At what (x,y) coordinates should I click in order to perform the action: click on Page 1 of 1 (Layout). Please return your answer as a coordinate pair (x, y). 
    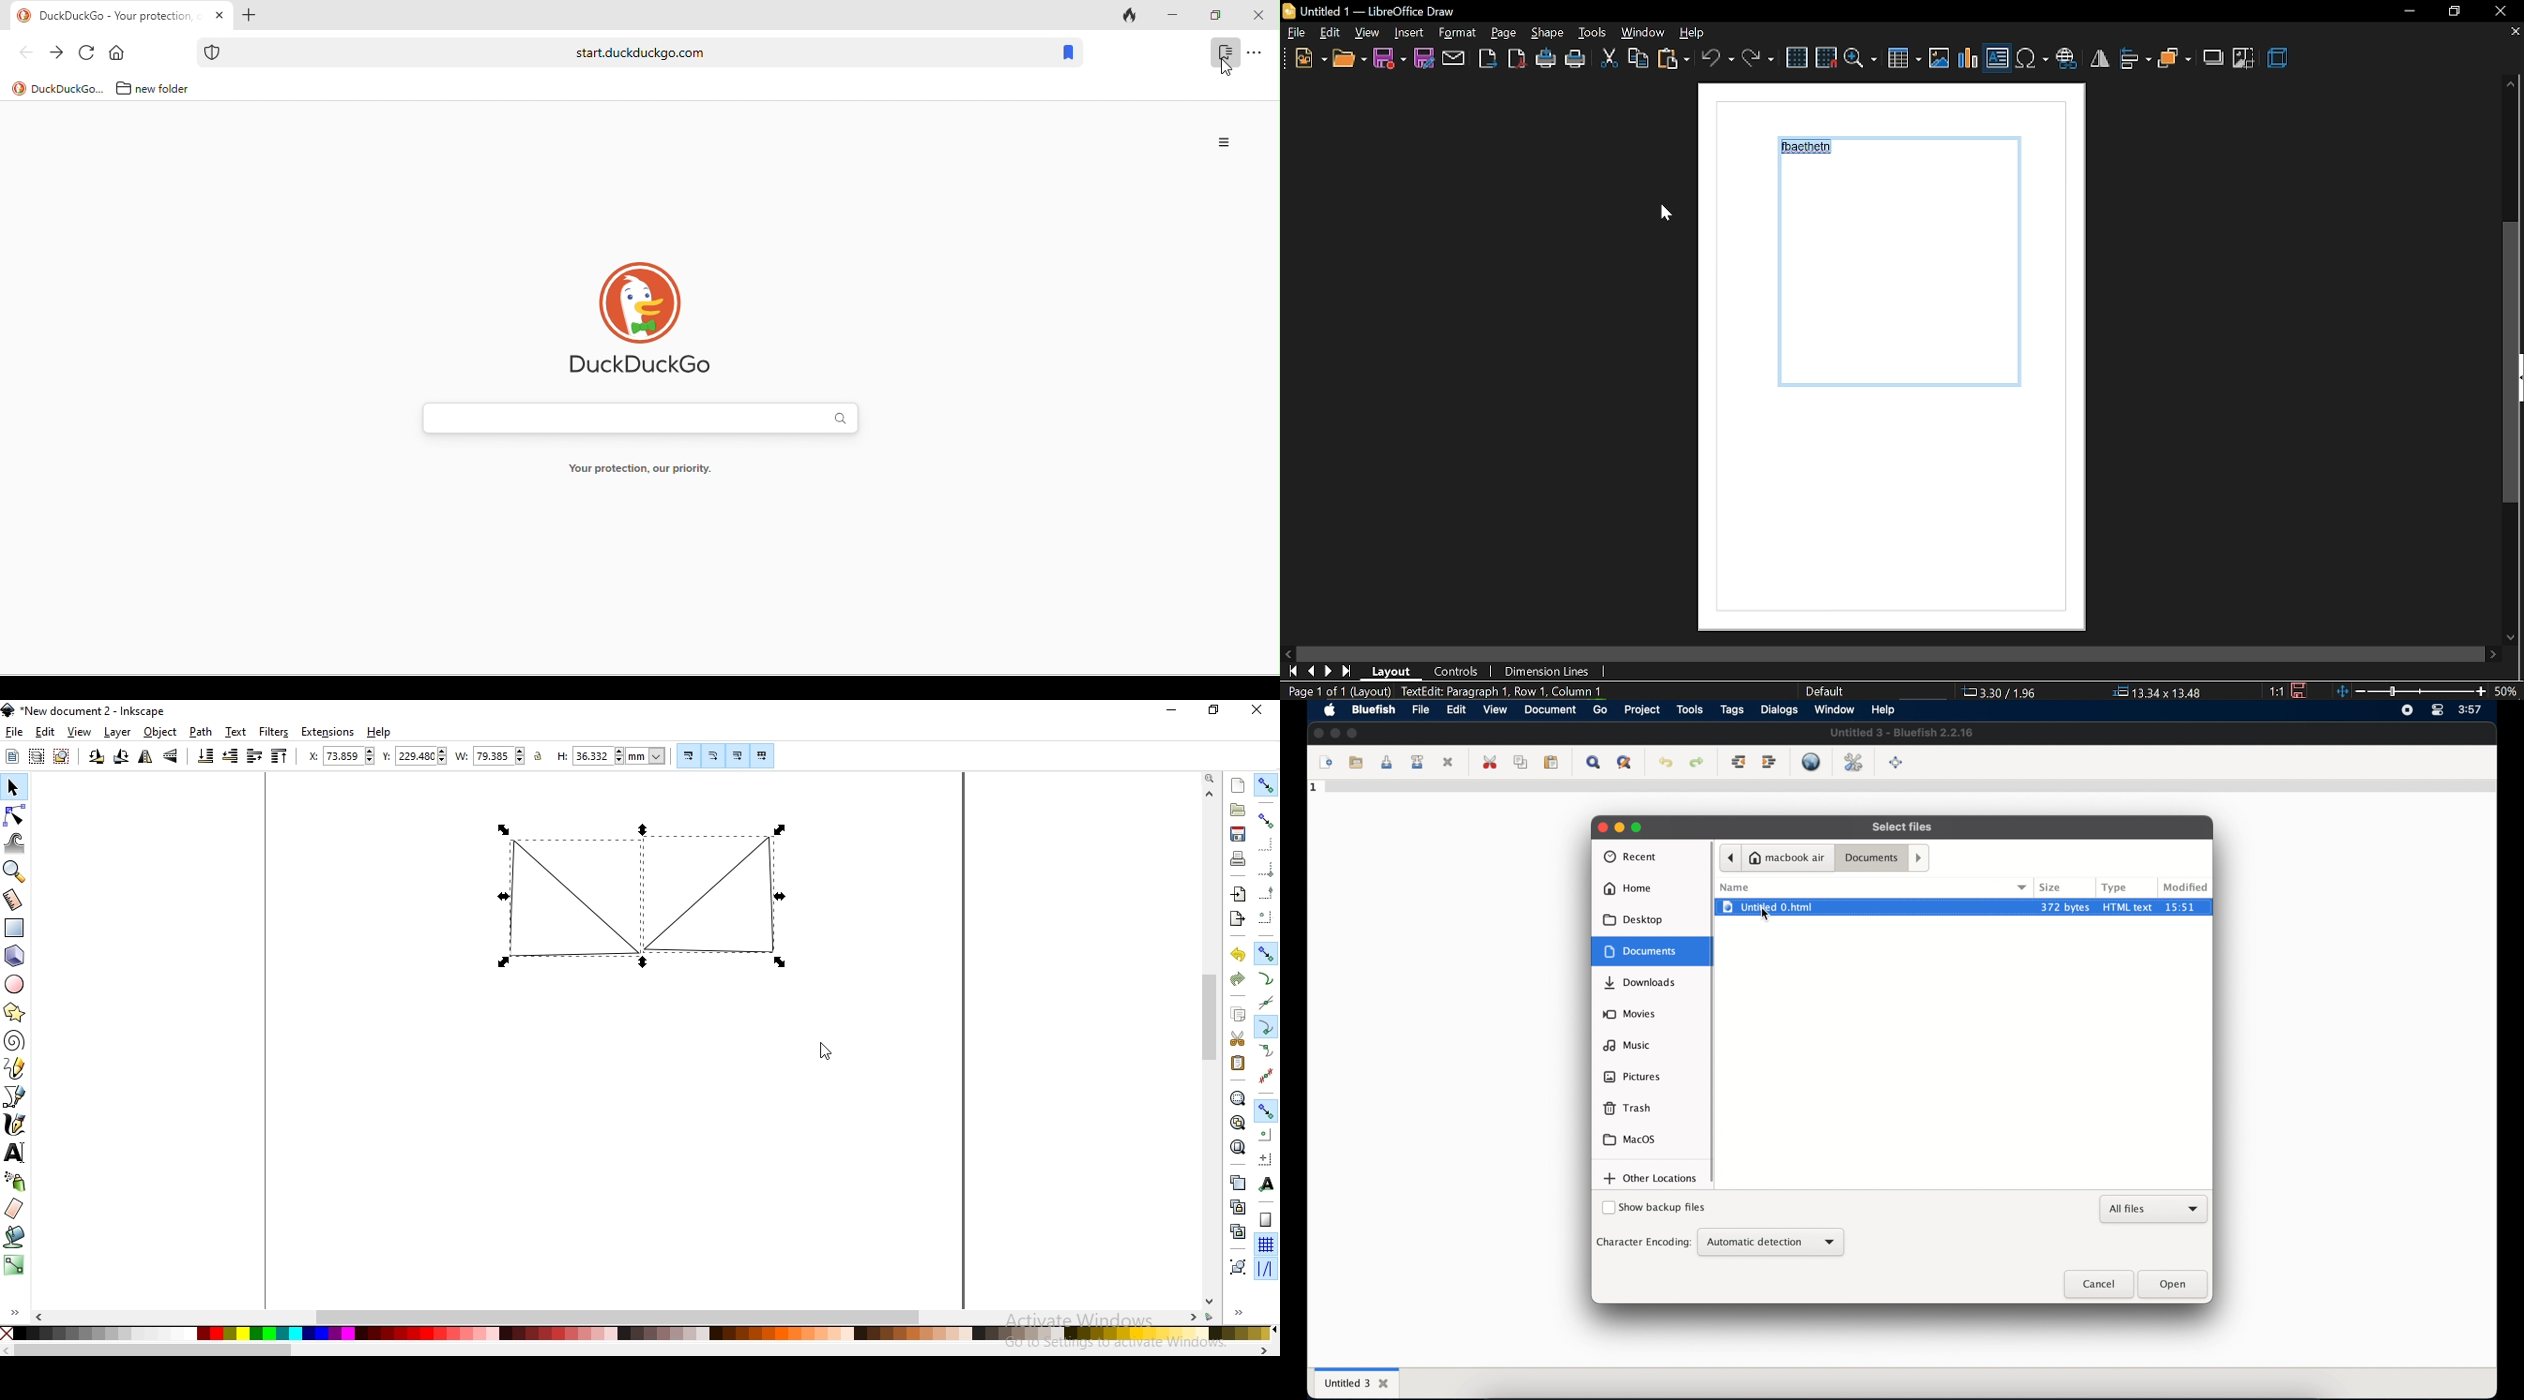
    Looking at the image, I should click on (1335, 691).